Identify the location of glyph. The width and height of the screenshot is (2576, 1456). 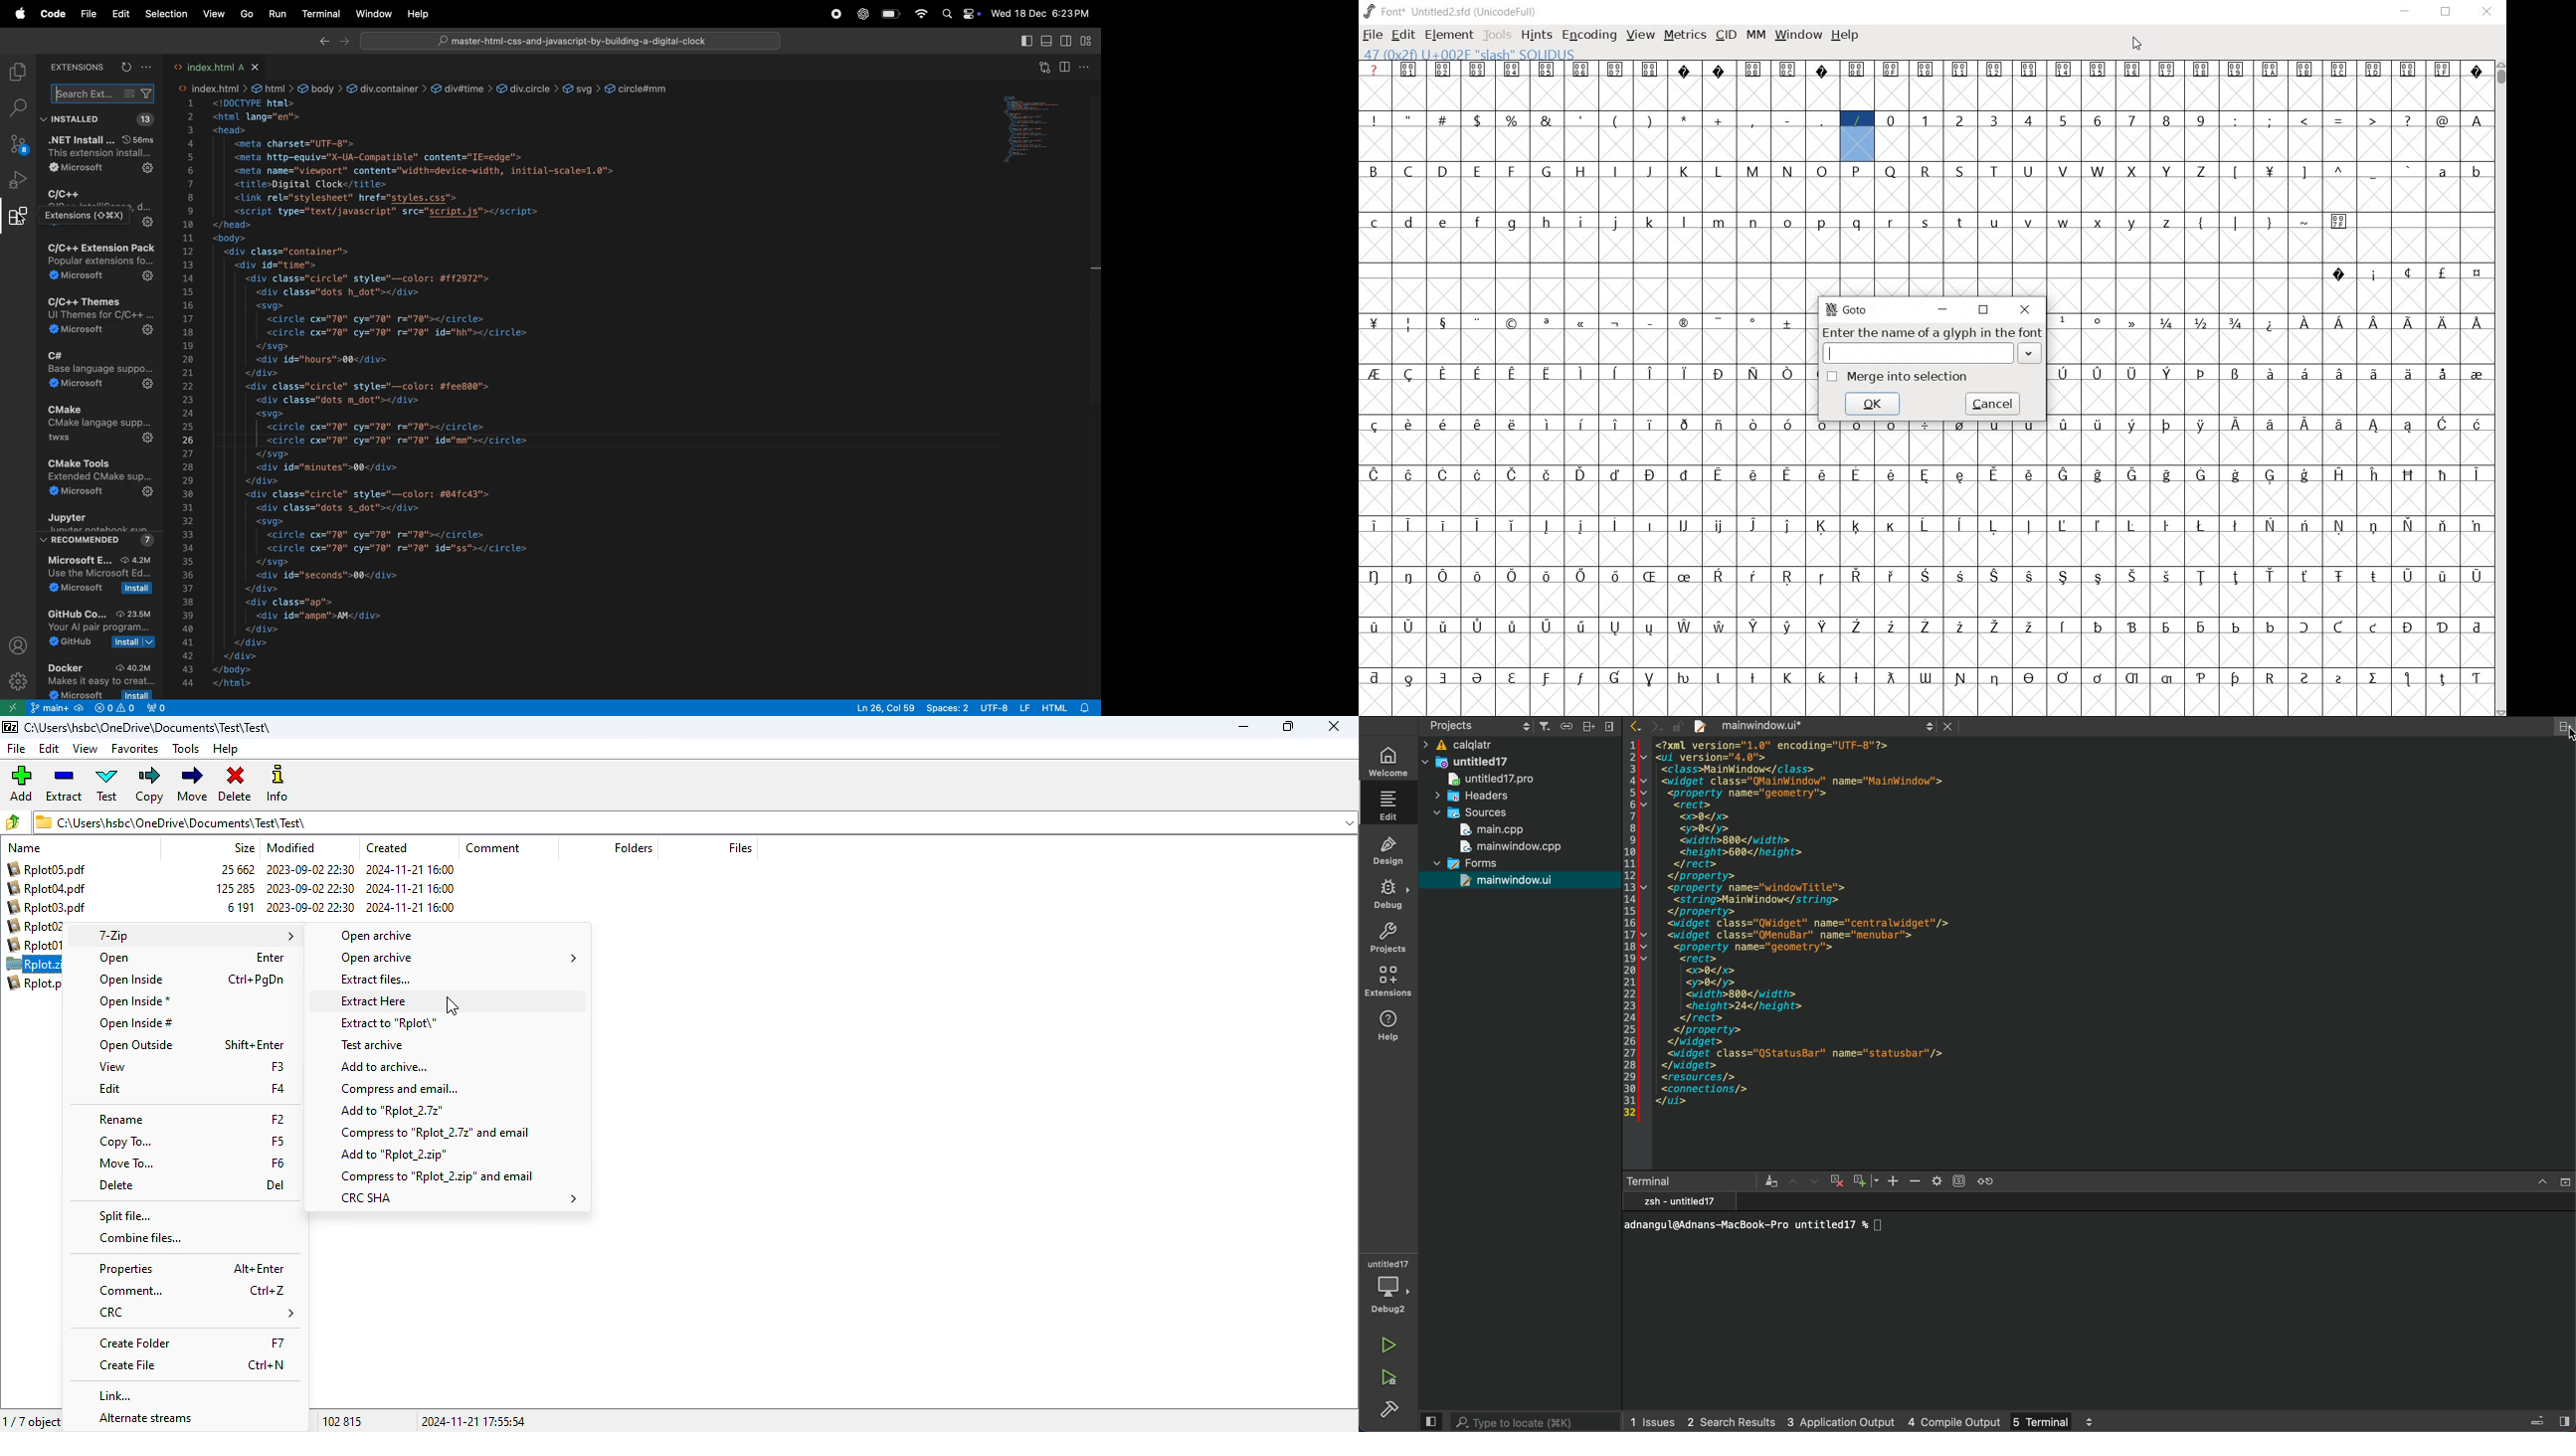
(1683, 222).